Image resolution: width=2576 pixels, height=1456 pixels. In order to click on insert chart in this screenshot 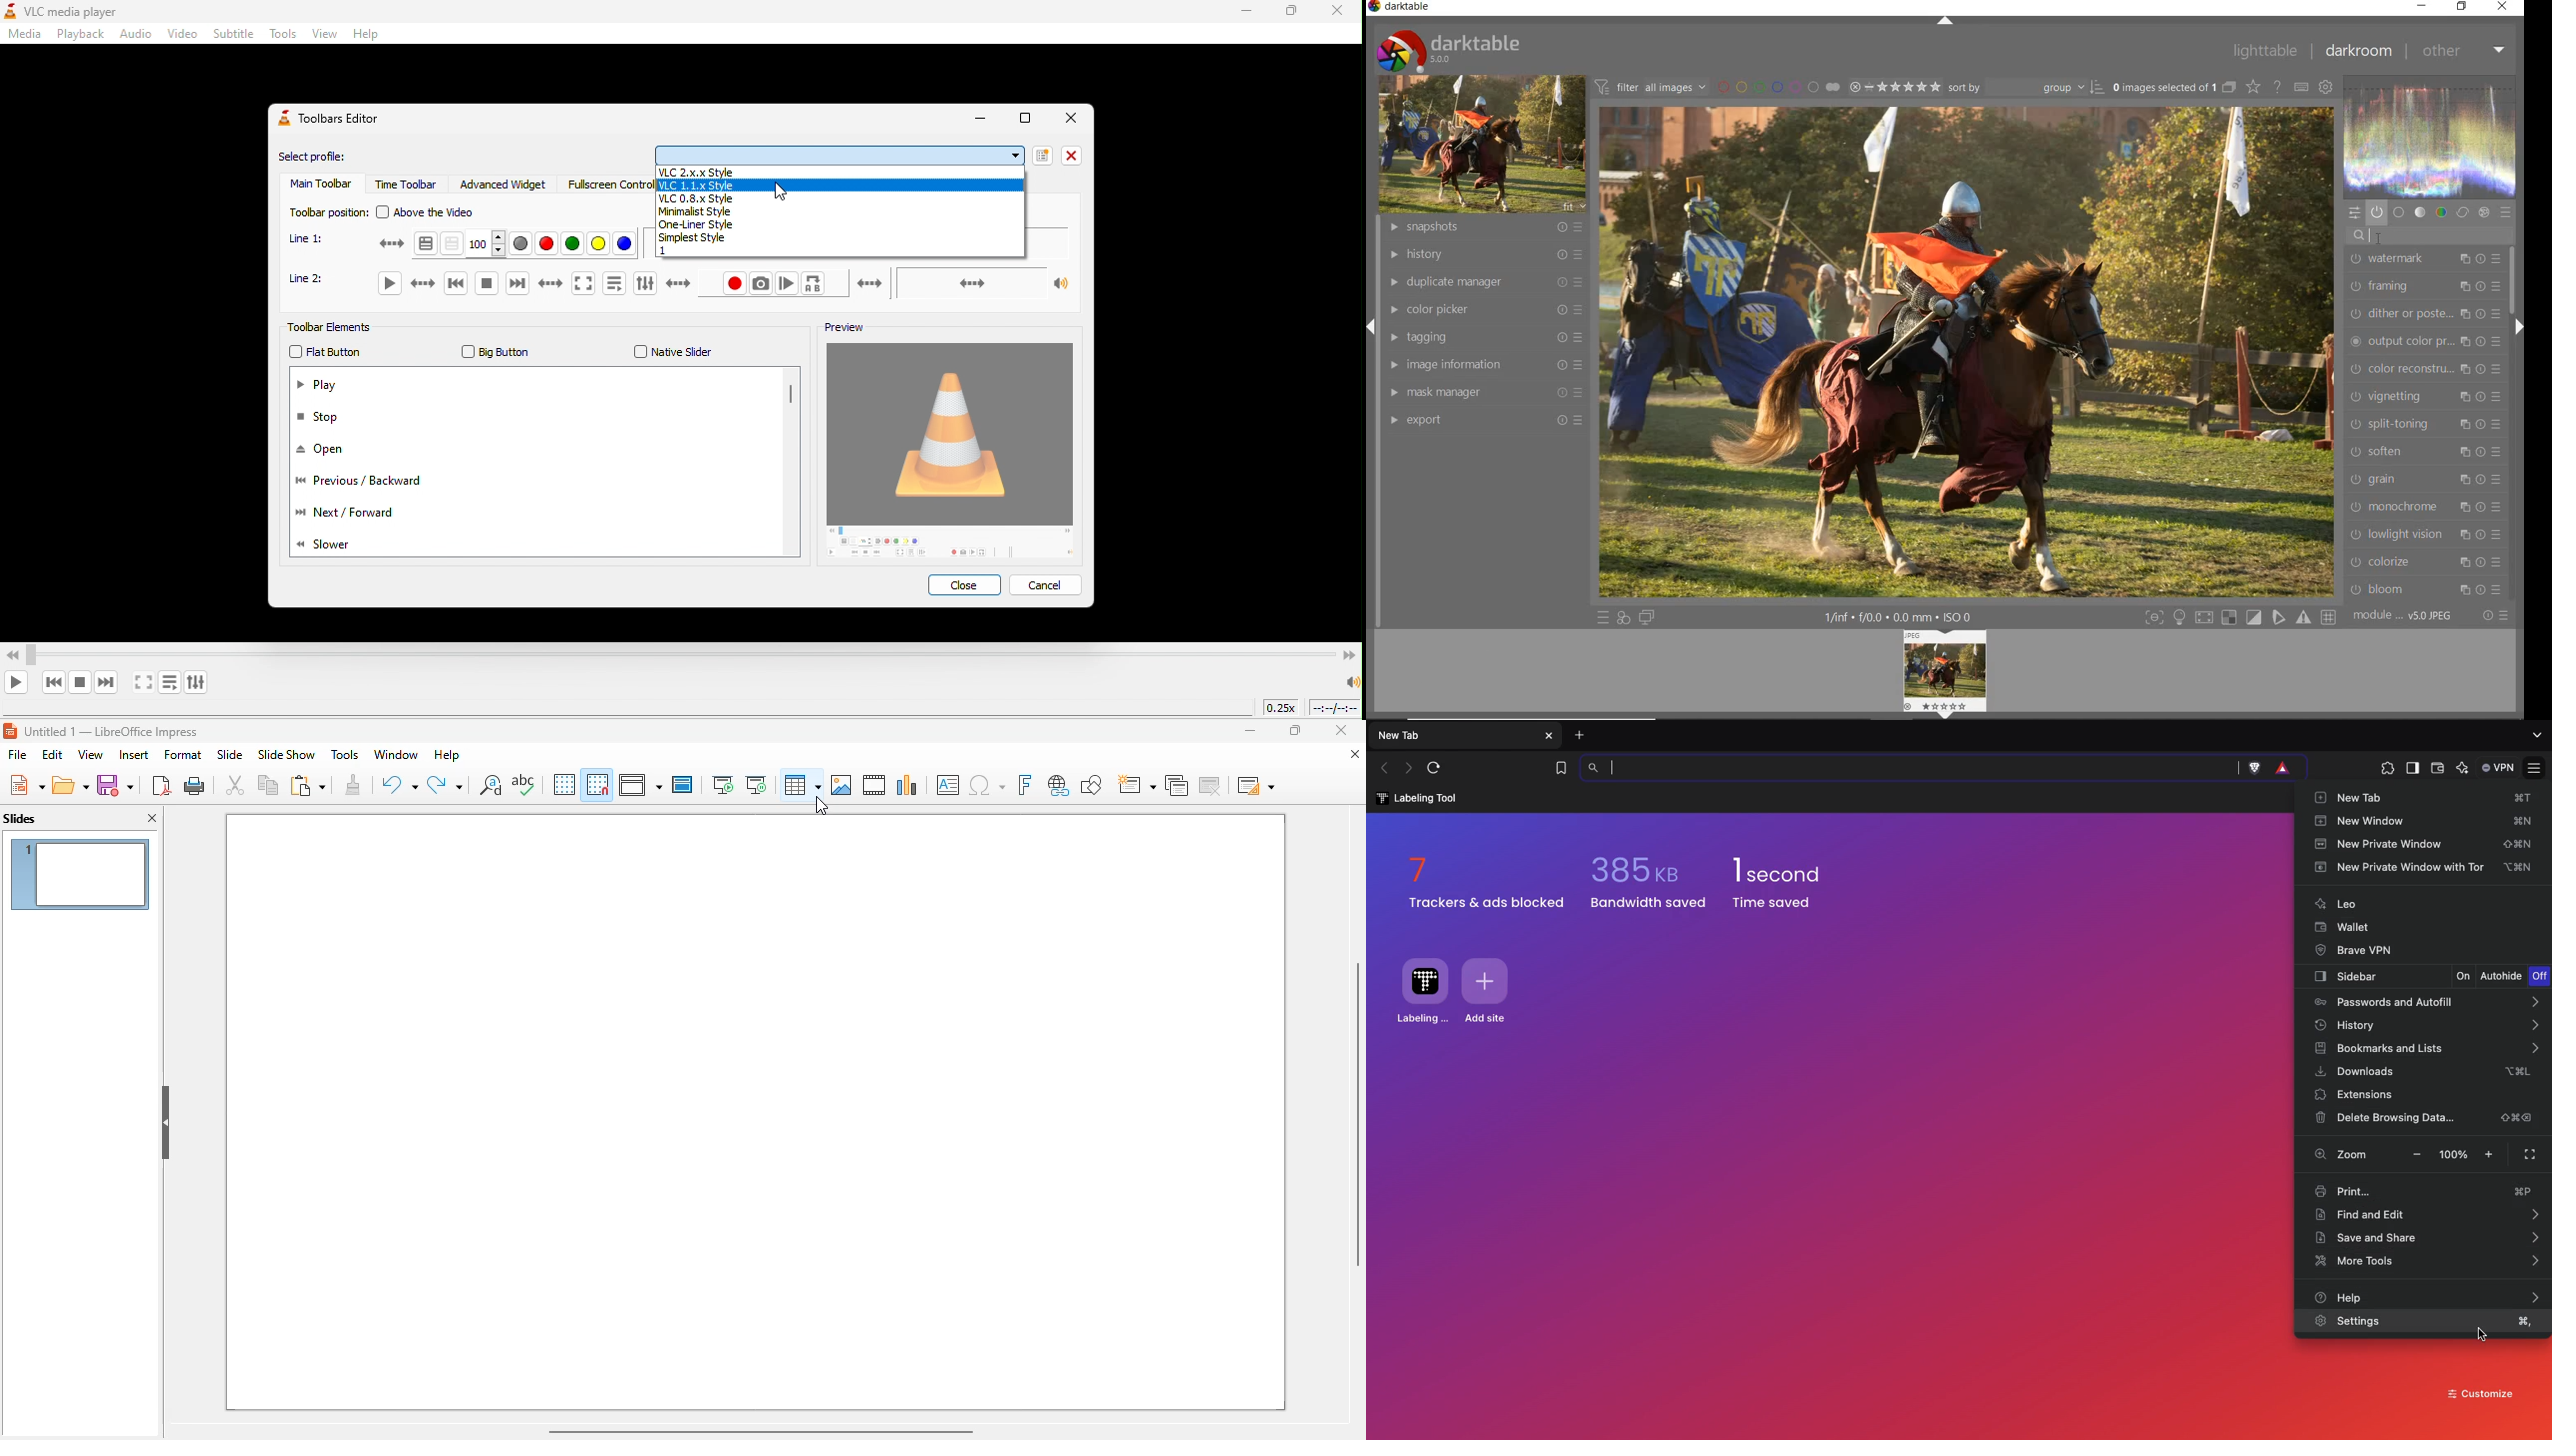, I will do `click(908, 785)`.